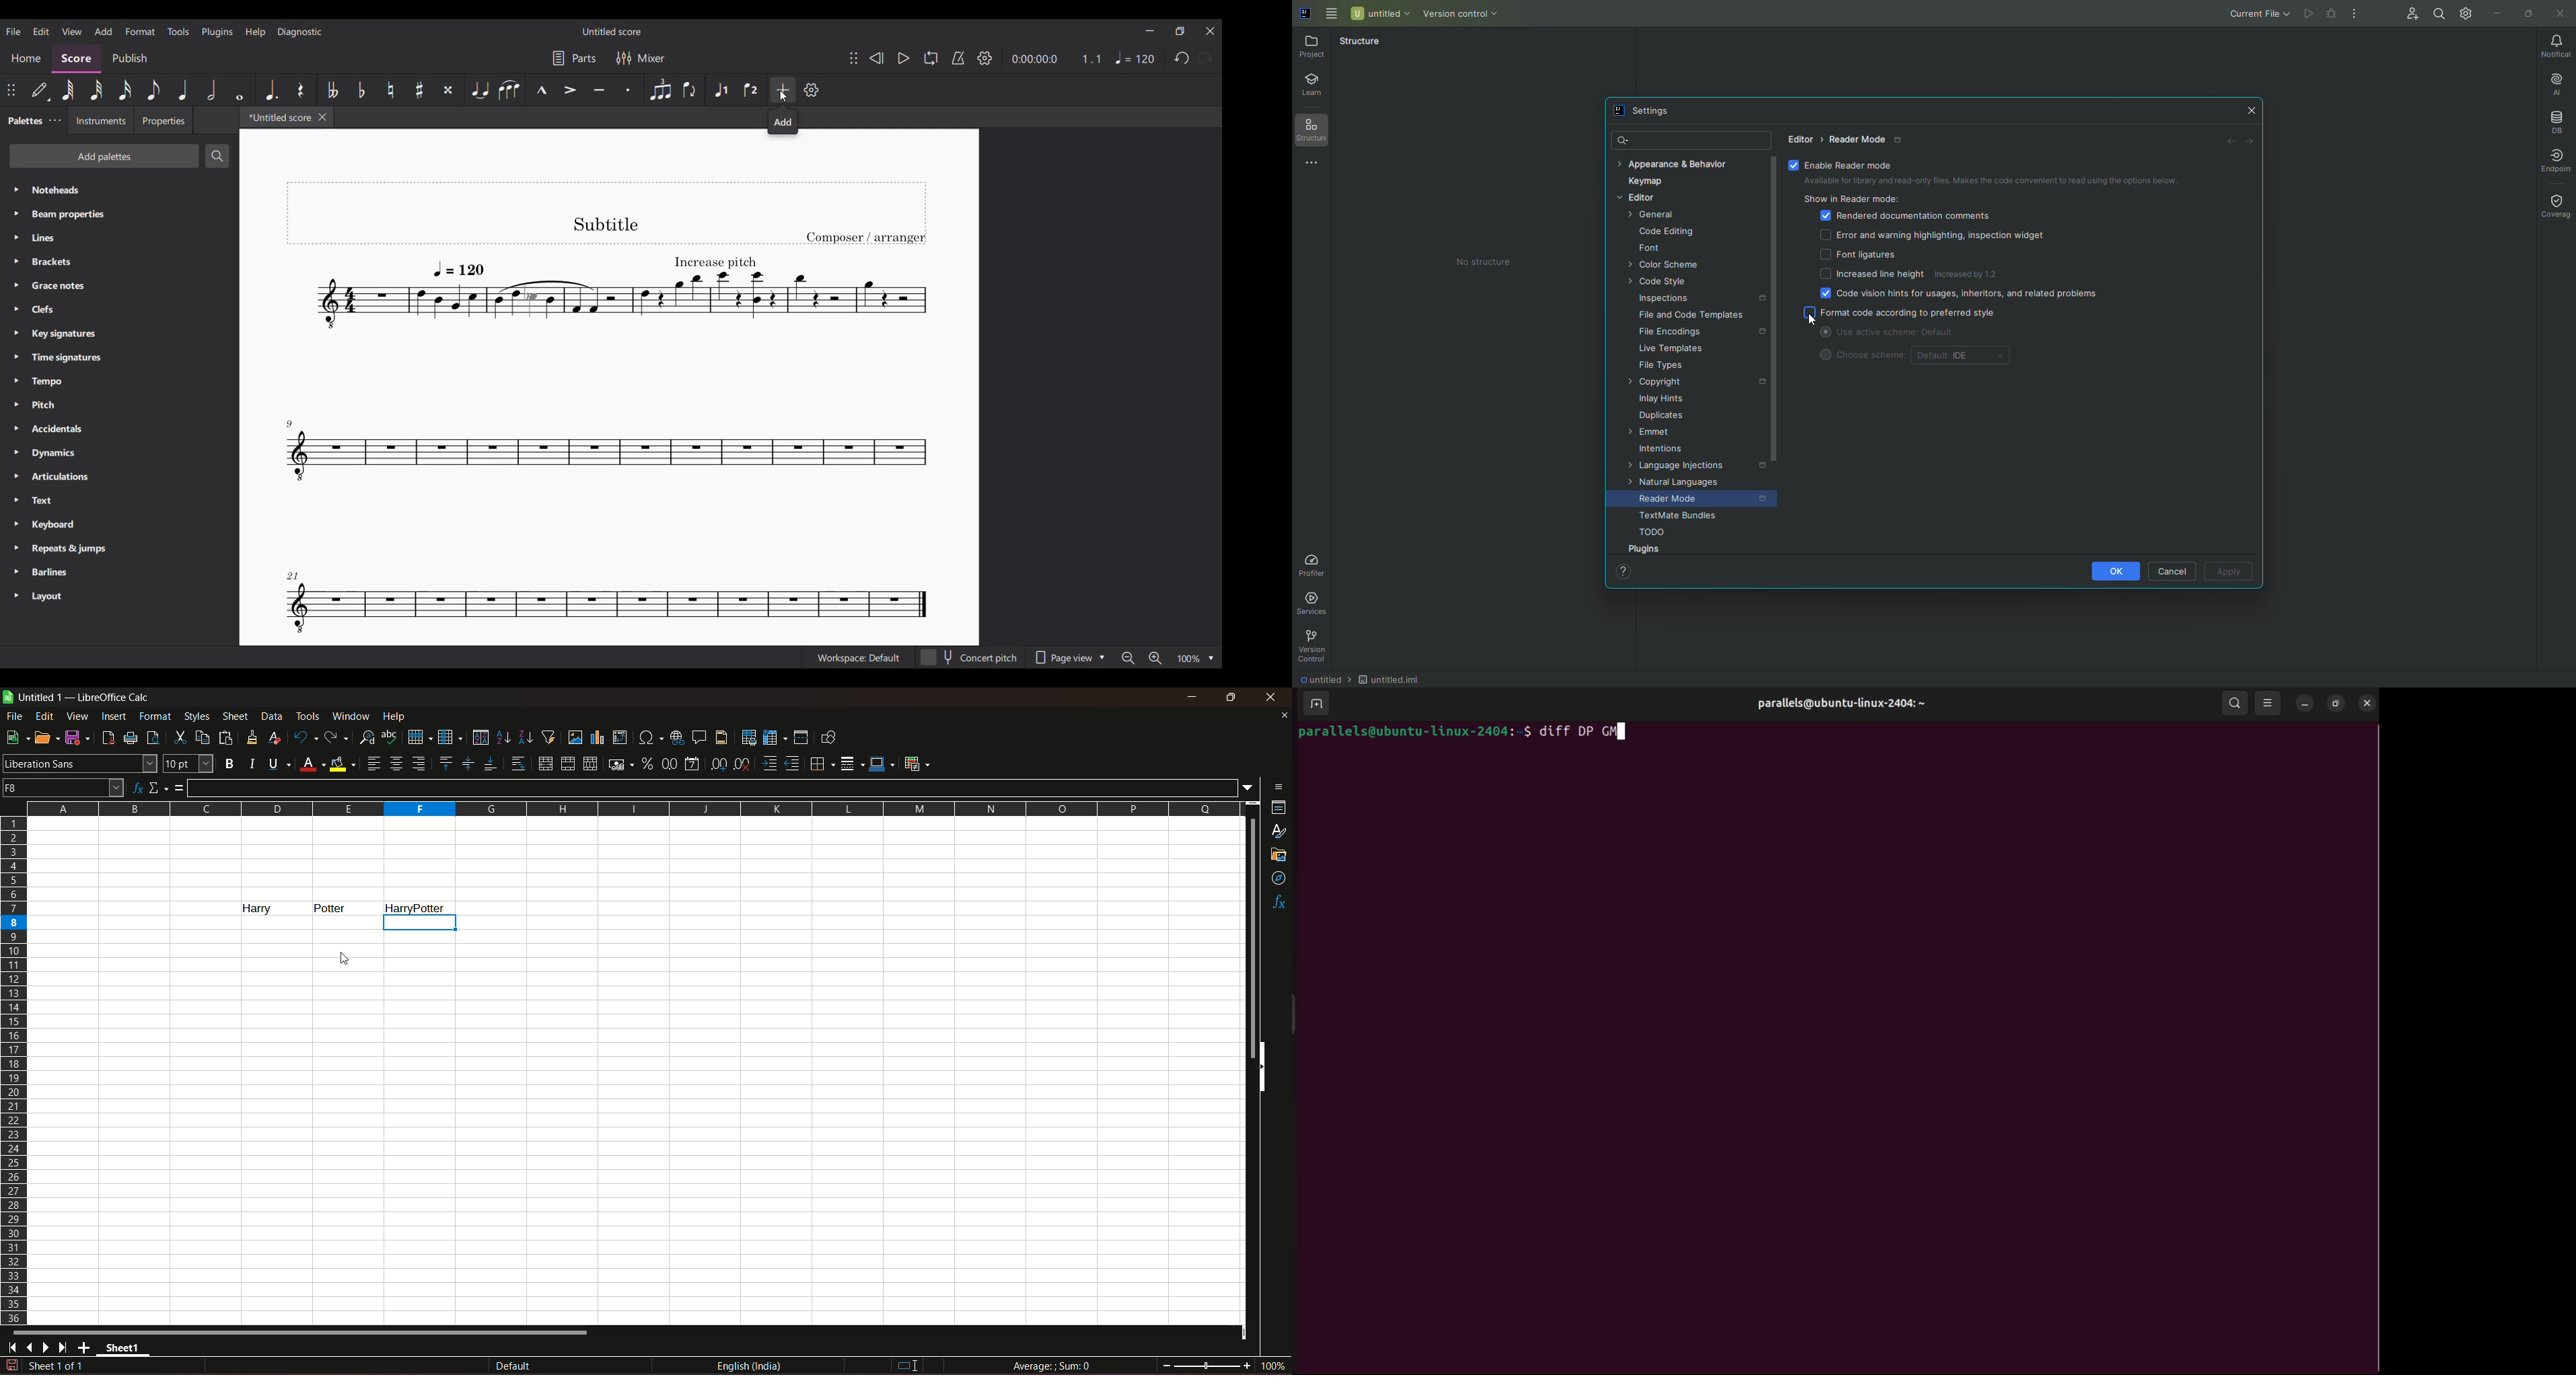  I want to click on column highlight, so click(417, 907).